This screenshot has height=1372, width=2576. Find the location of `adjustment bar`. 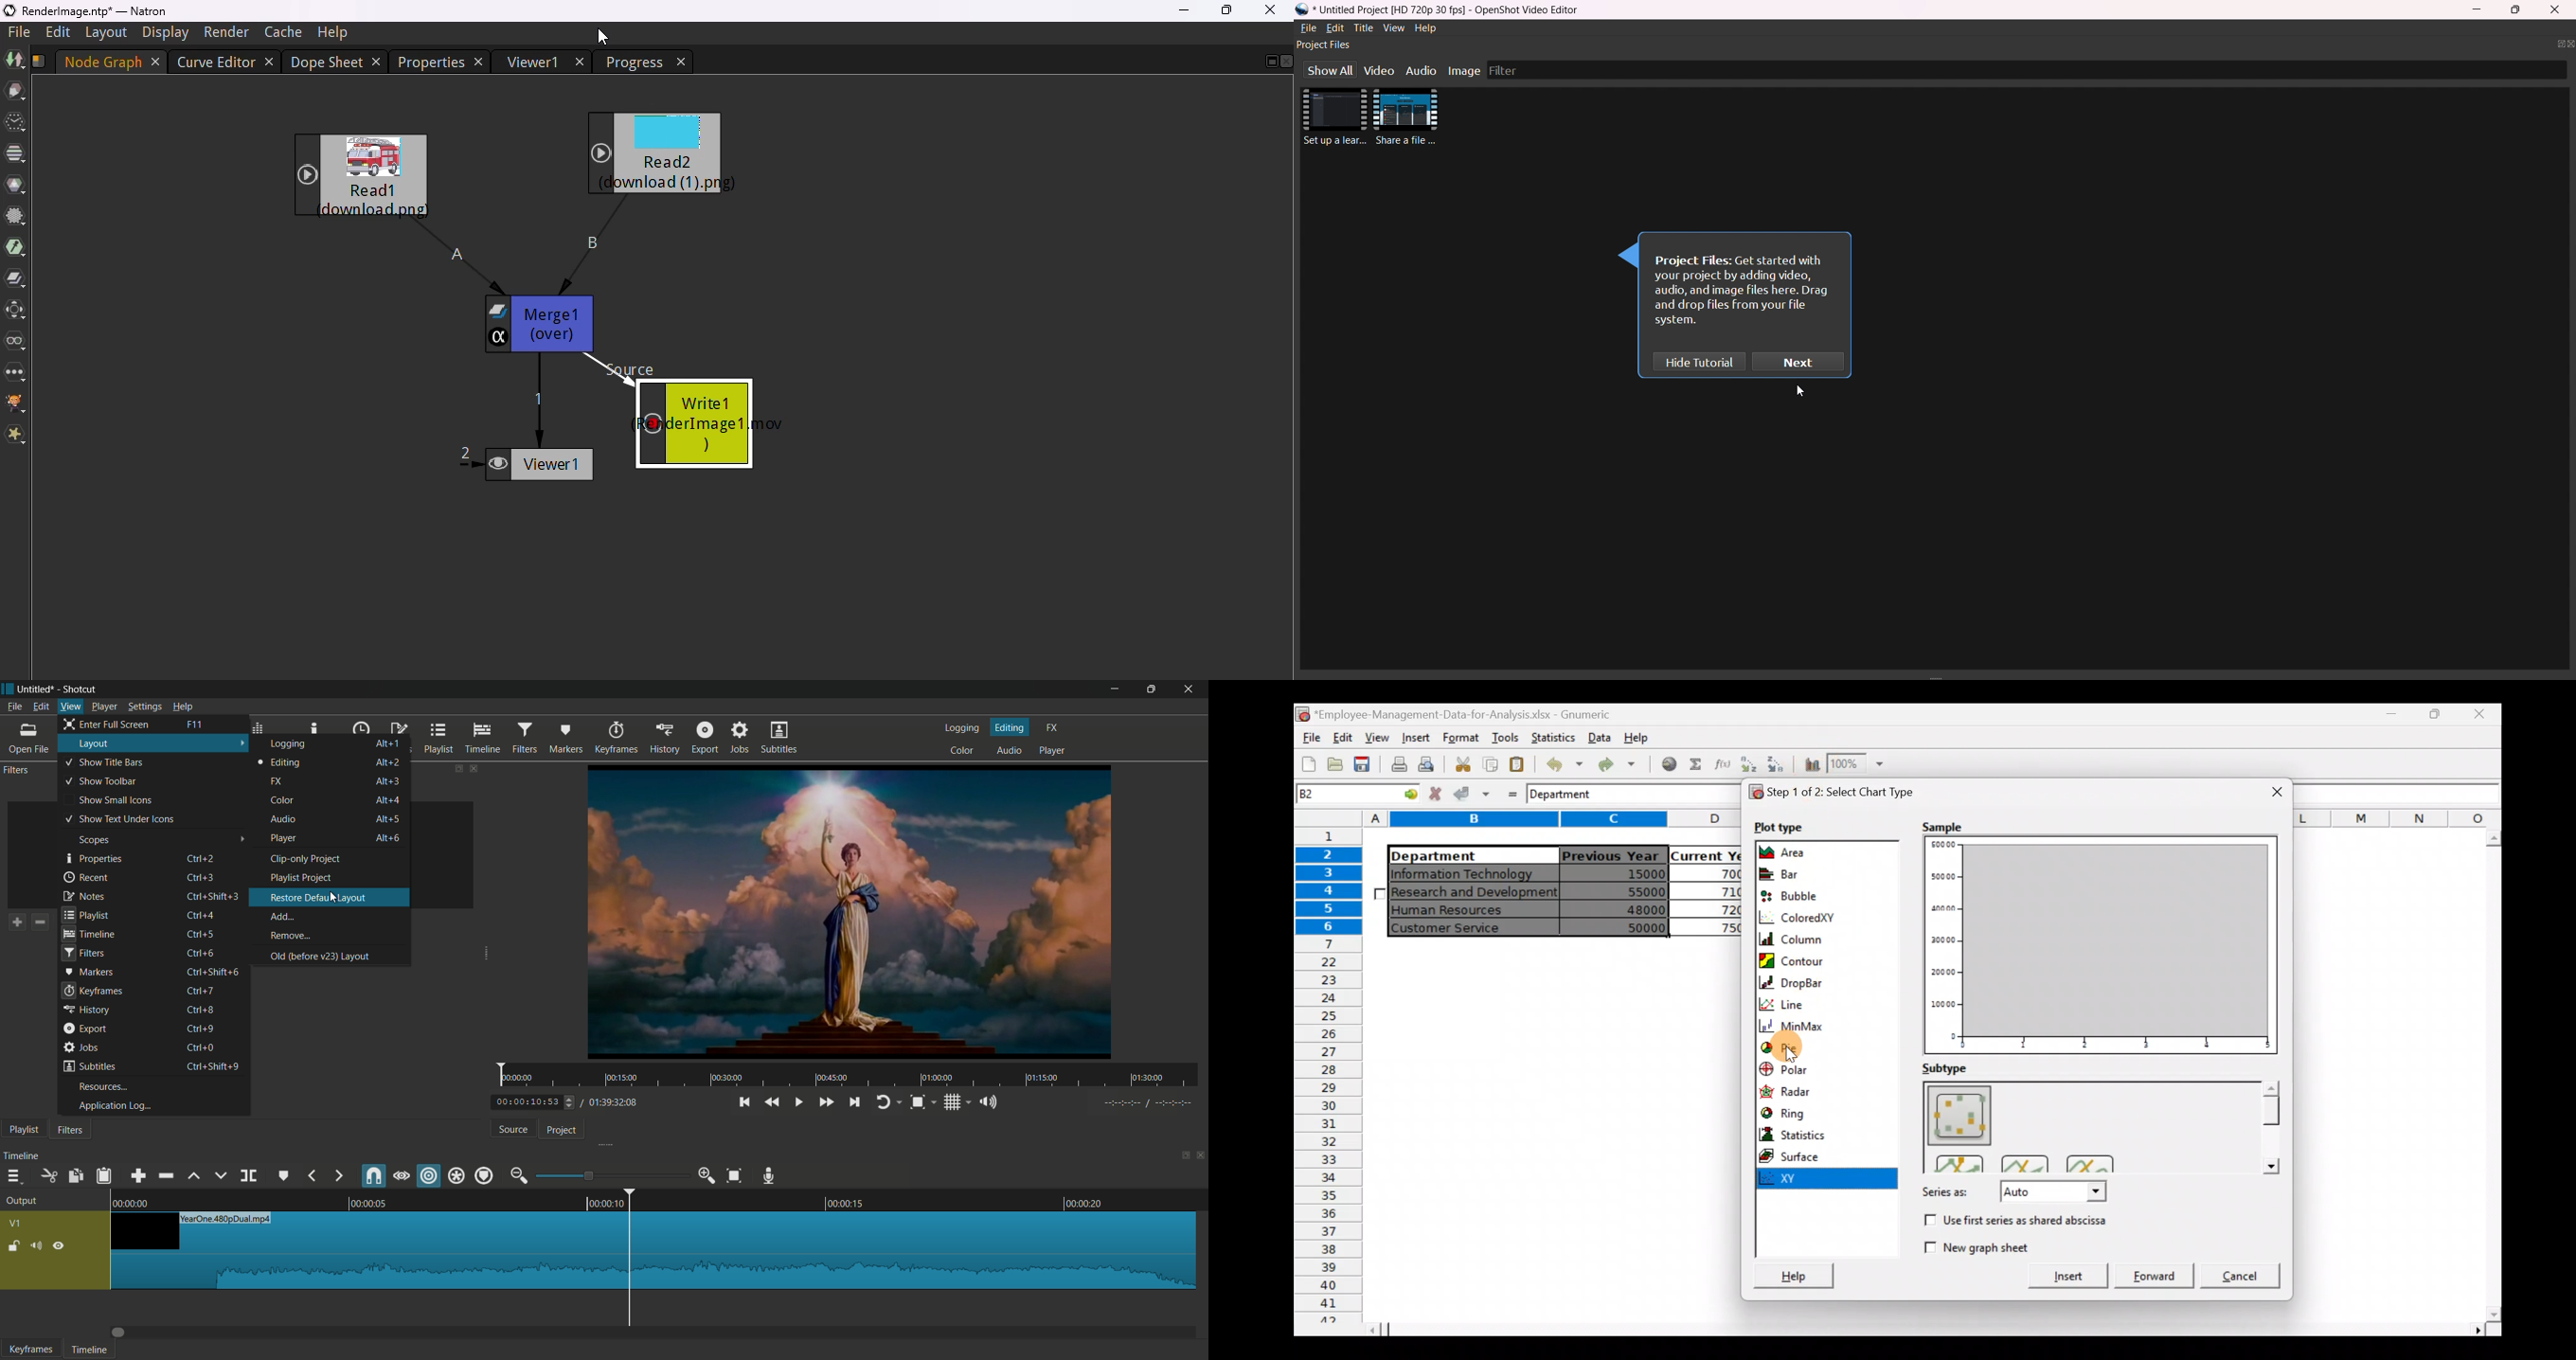

adjustment bar is located at coordinates (611, 1176).